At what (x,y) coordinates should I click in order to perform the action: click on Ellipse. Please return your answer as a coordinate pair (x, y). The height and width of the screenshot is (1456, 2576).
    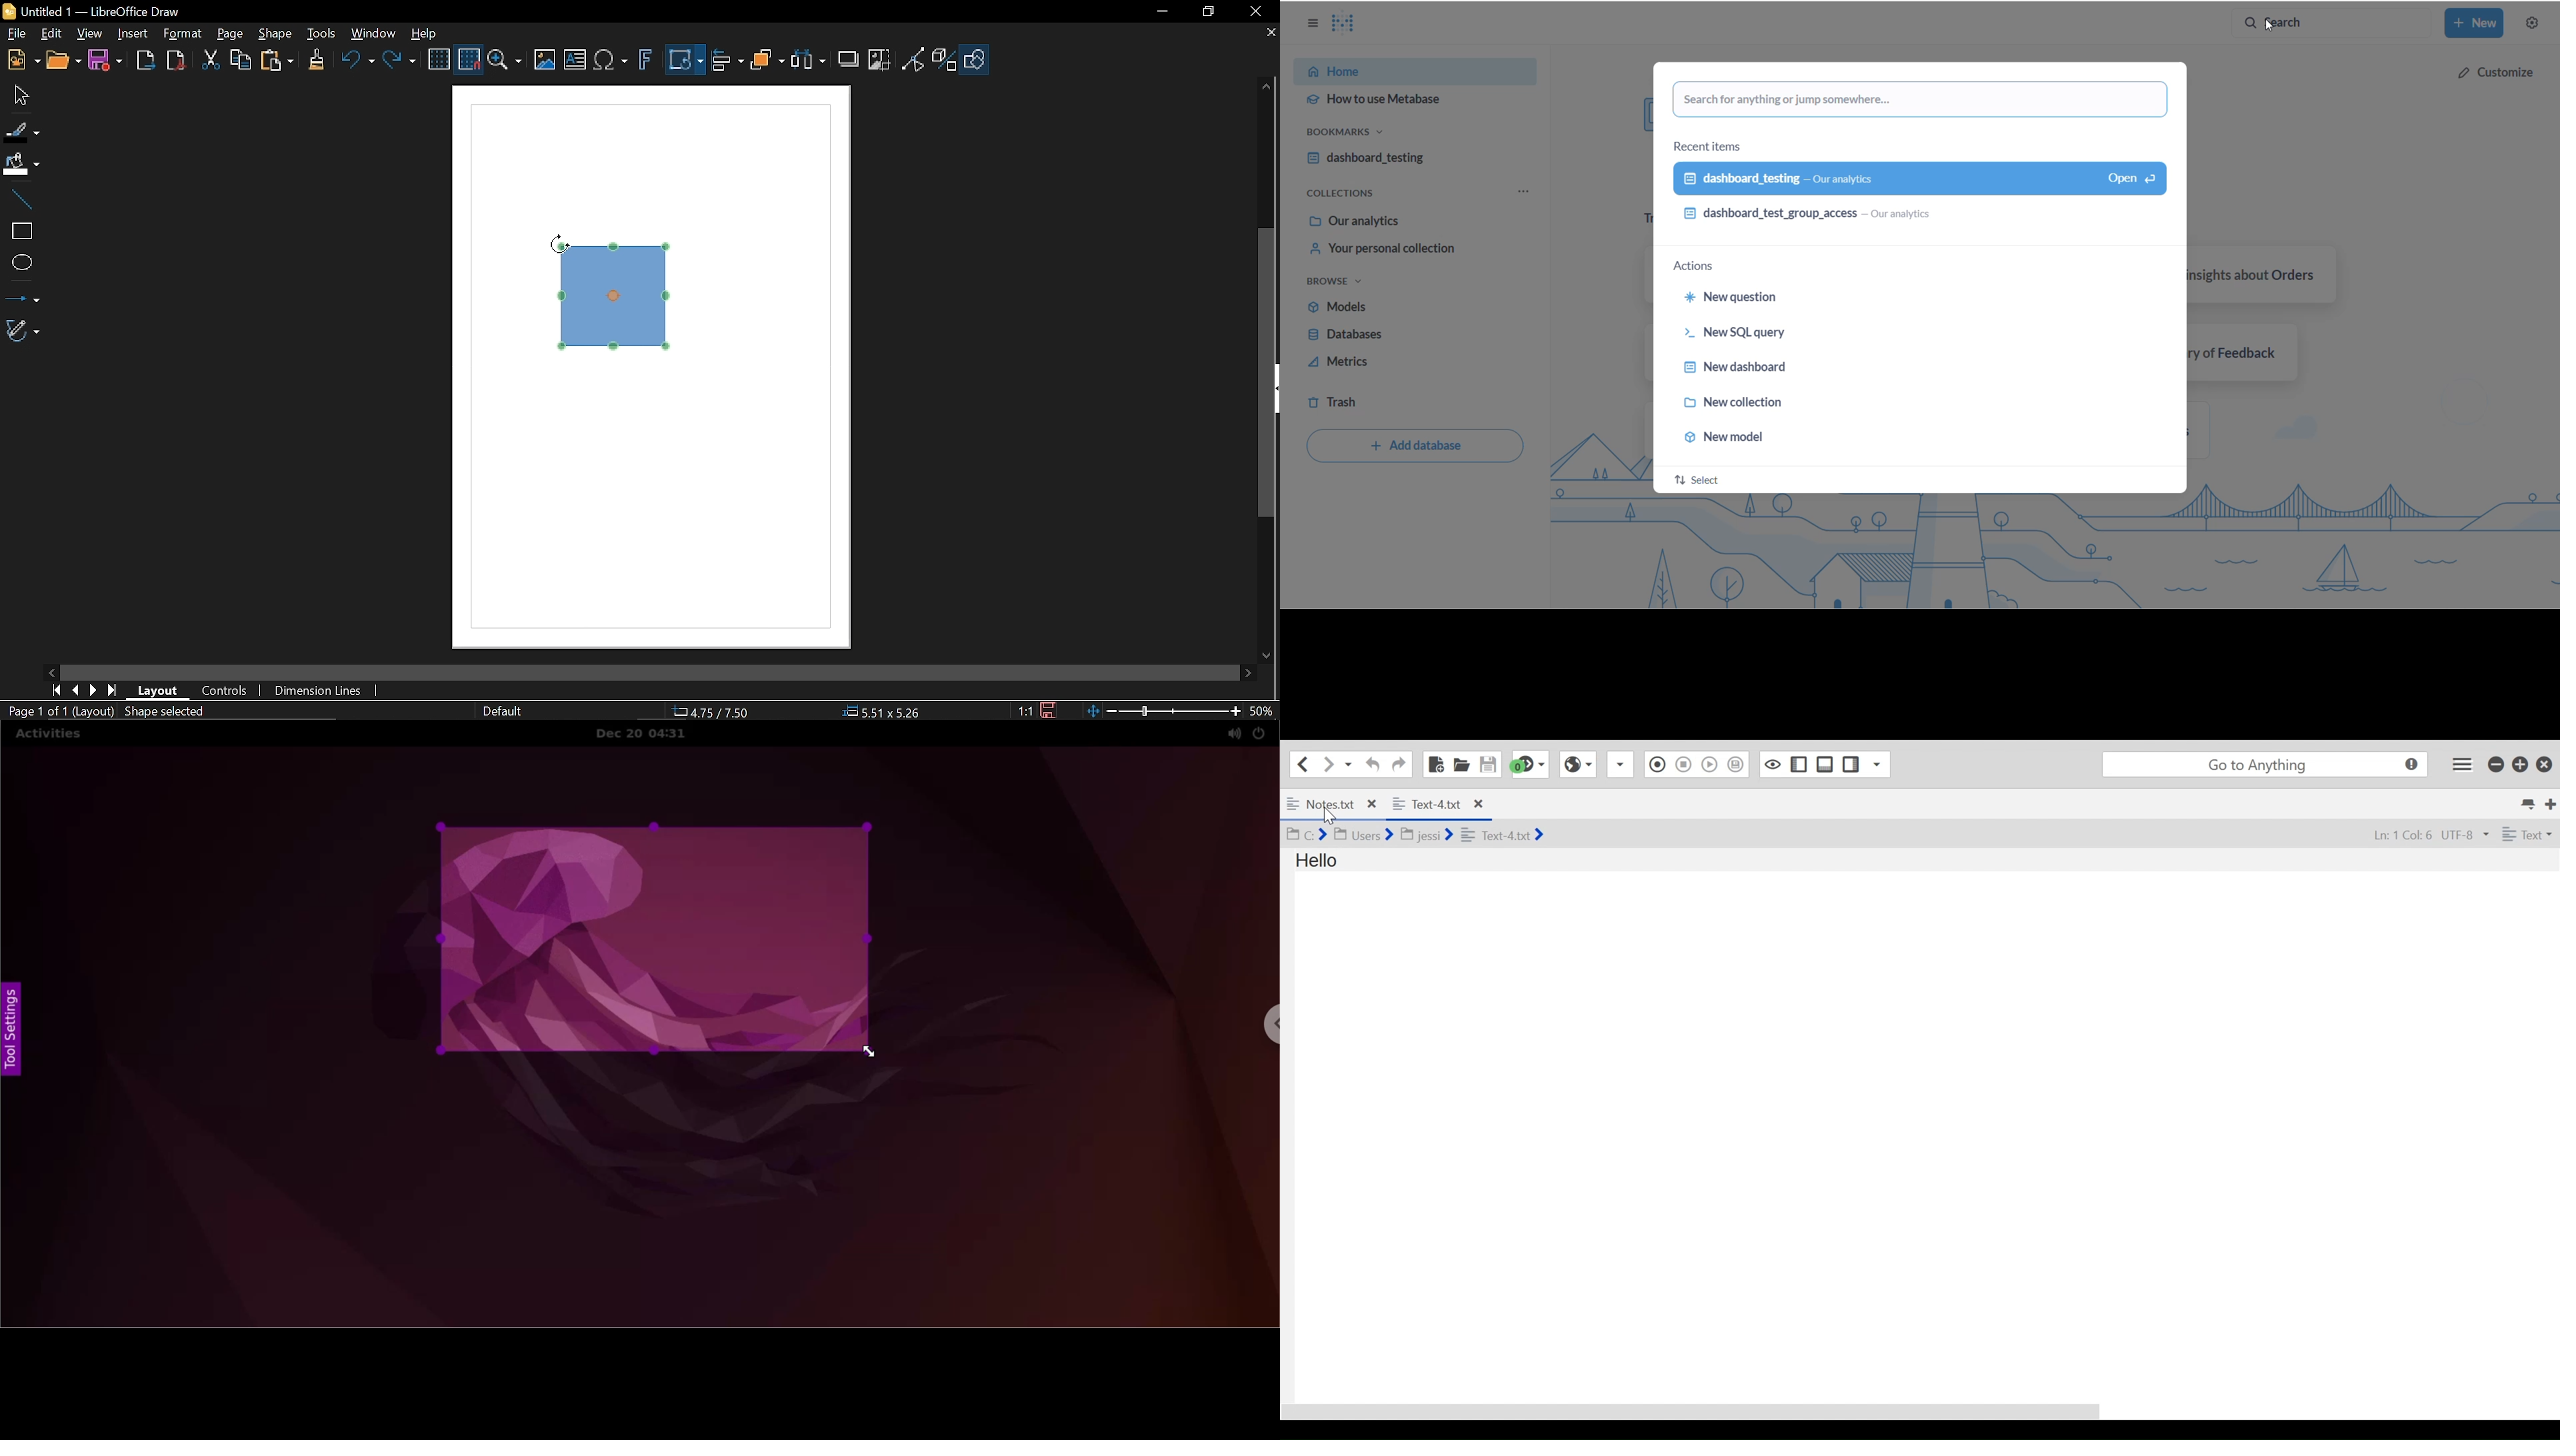
    Looking at the image, I should click on (20, 262).